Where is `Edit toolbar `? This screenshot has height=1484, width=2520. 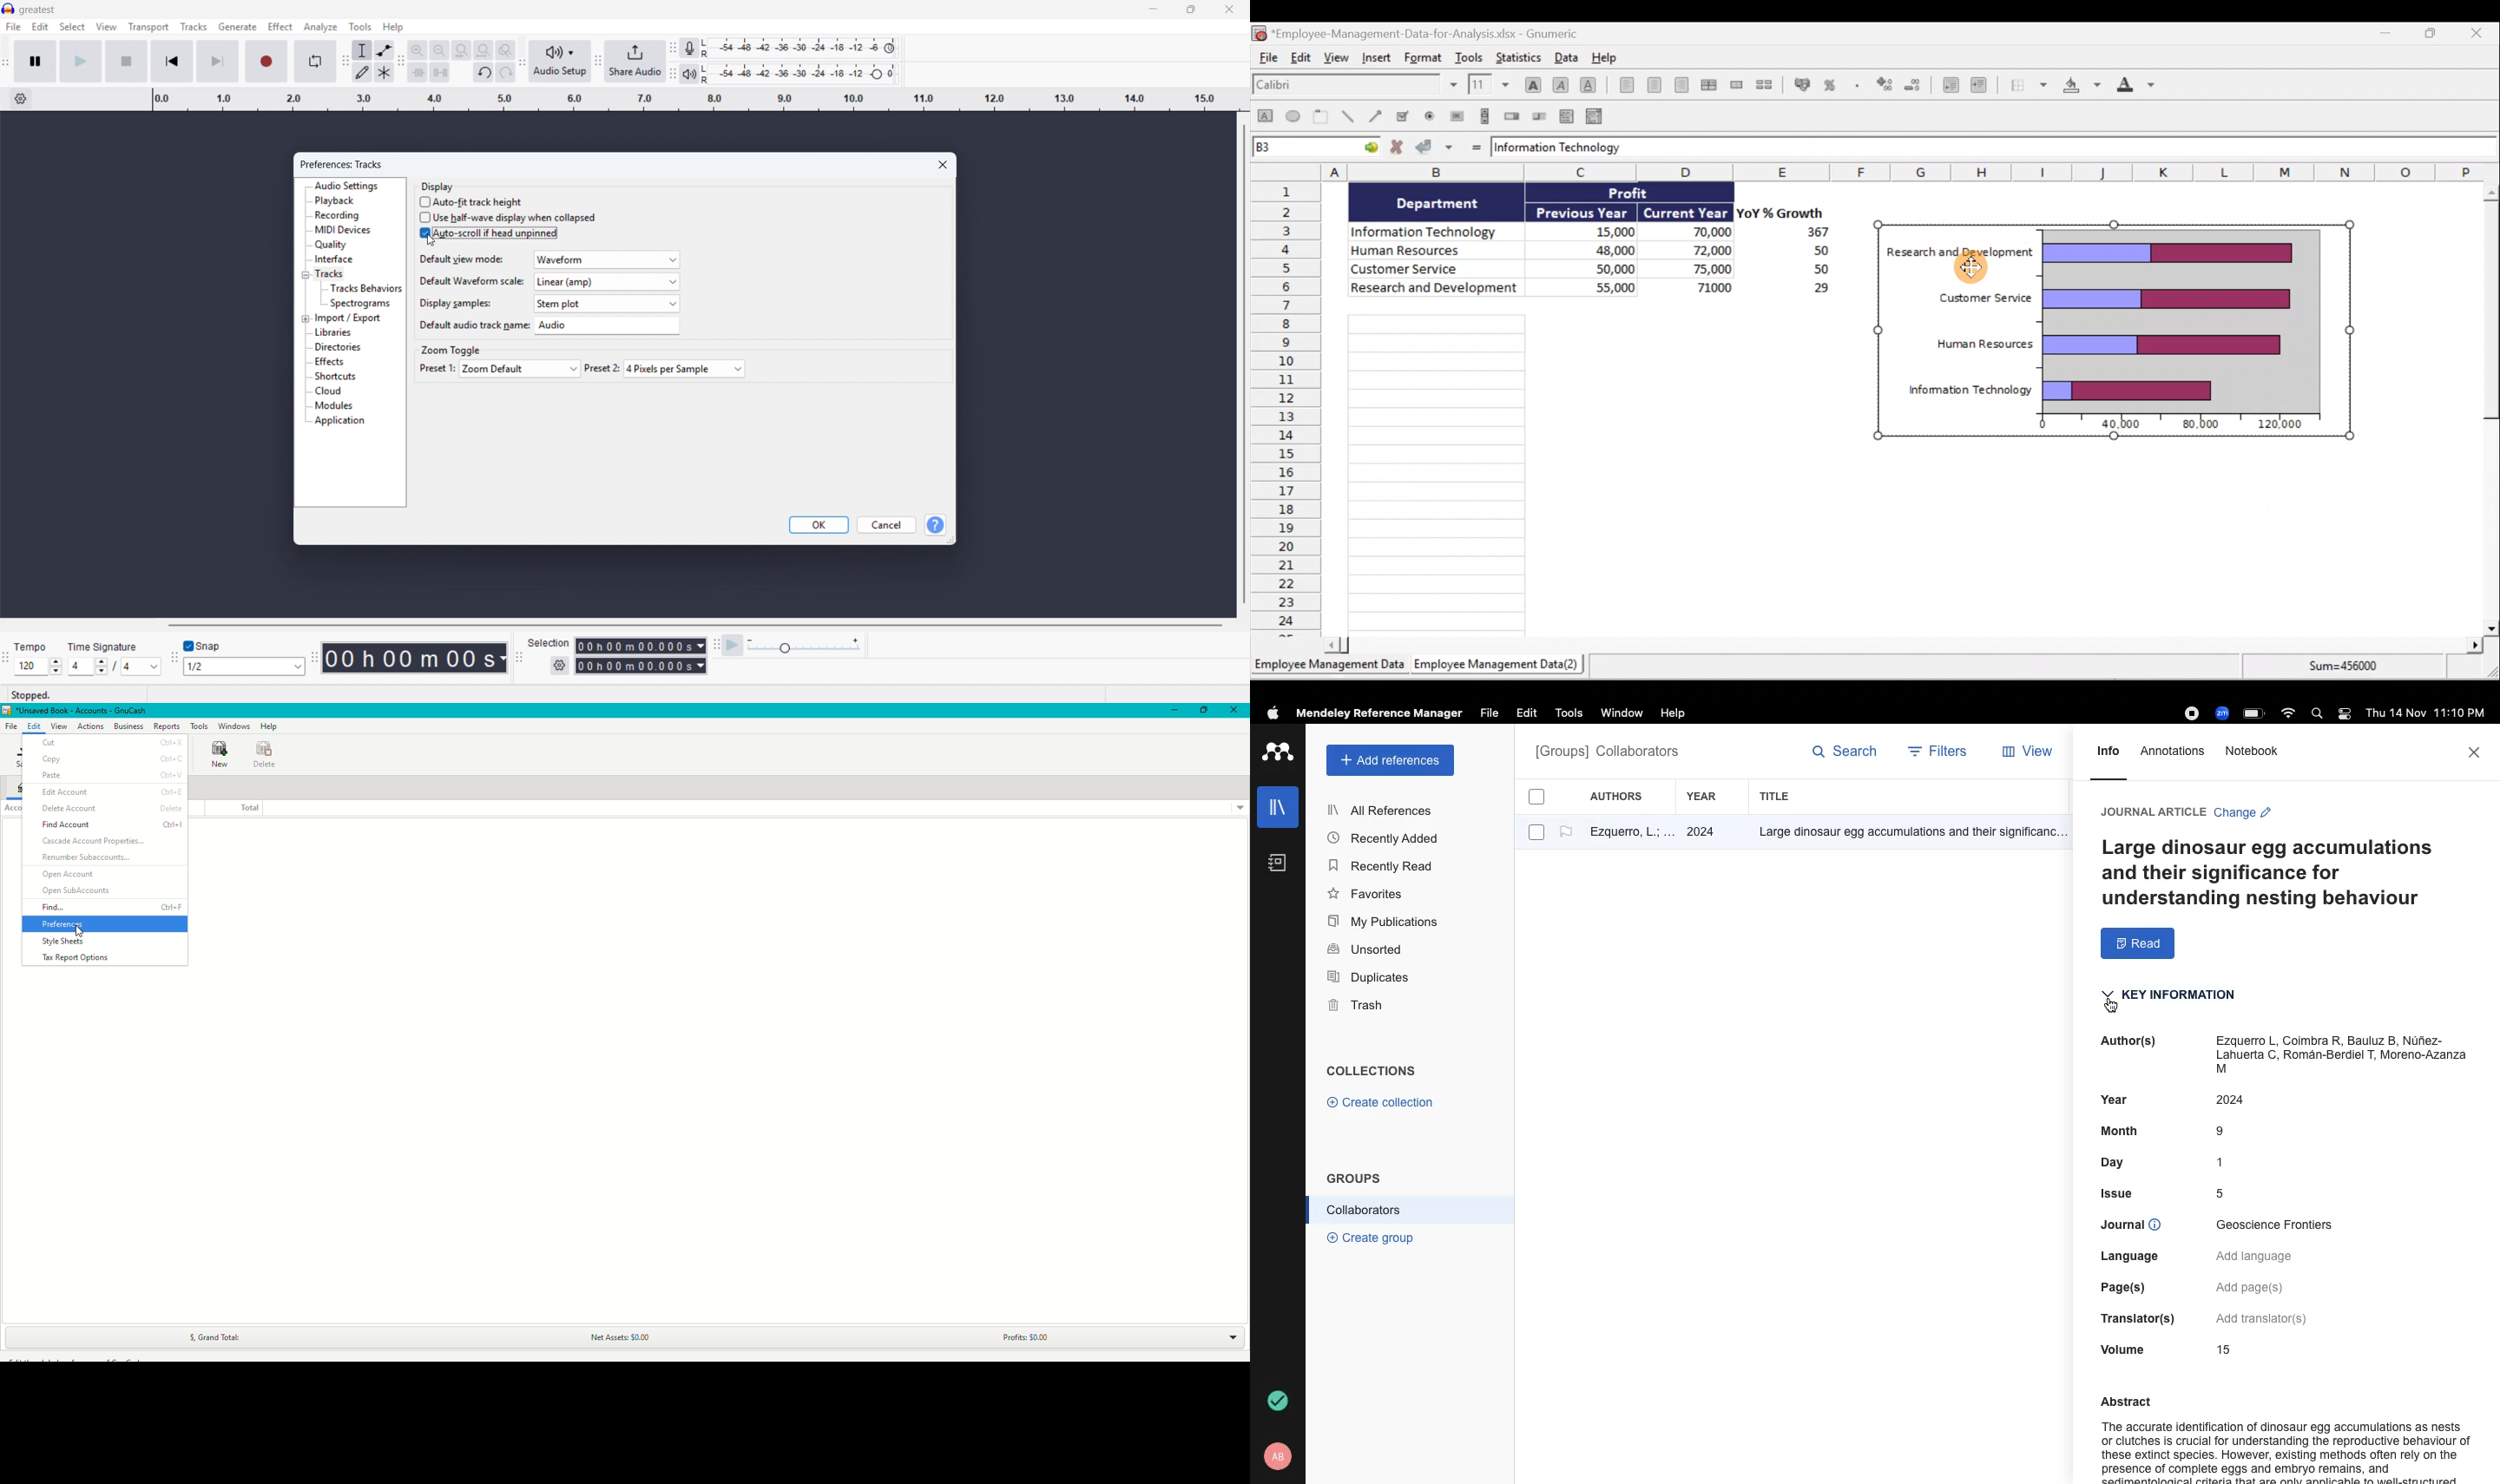
Edit toolbar  is located at coordinates (402, 62).